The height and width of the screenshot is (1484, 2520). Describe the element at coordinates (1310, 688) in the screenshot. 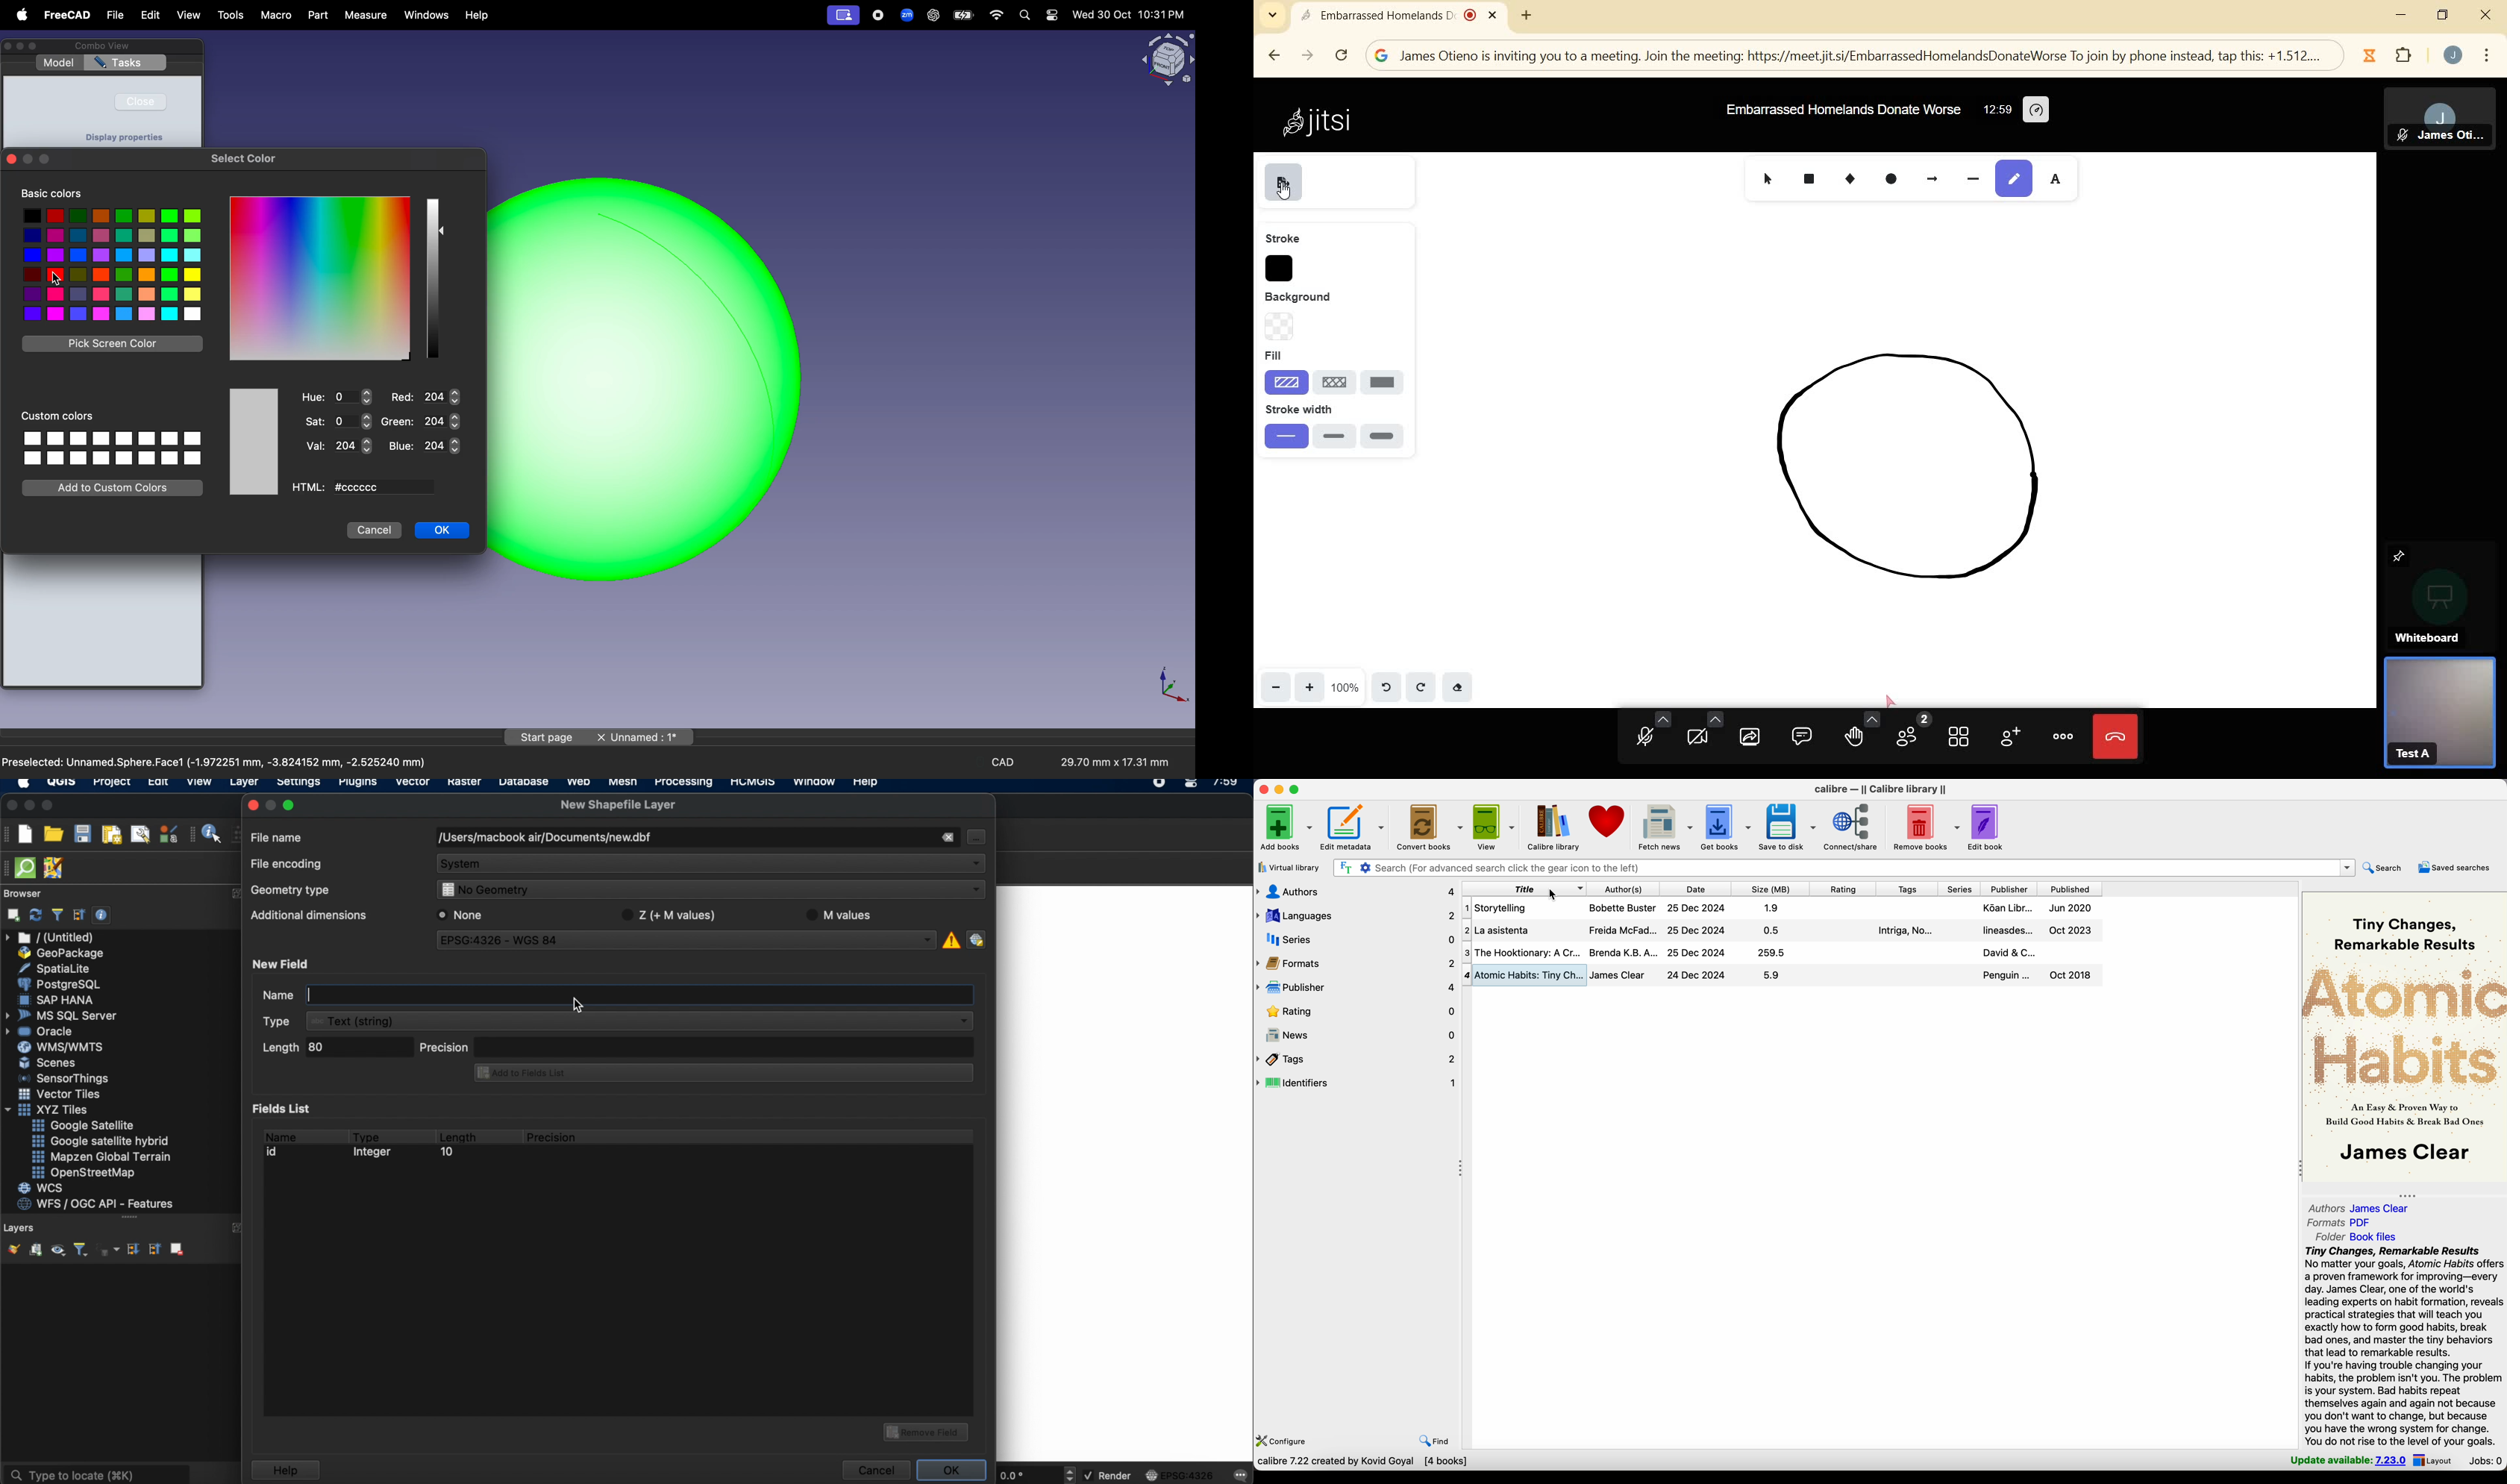

I see `zoom in` at that location.